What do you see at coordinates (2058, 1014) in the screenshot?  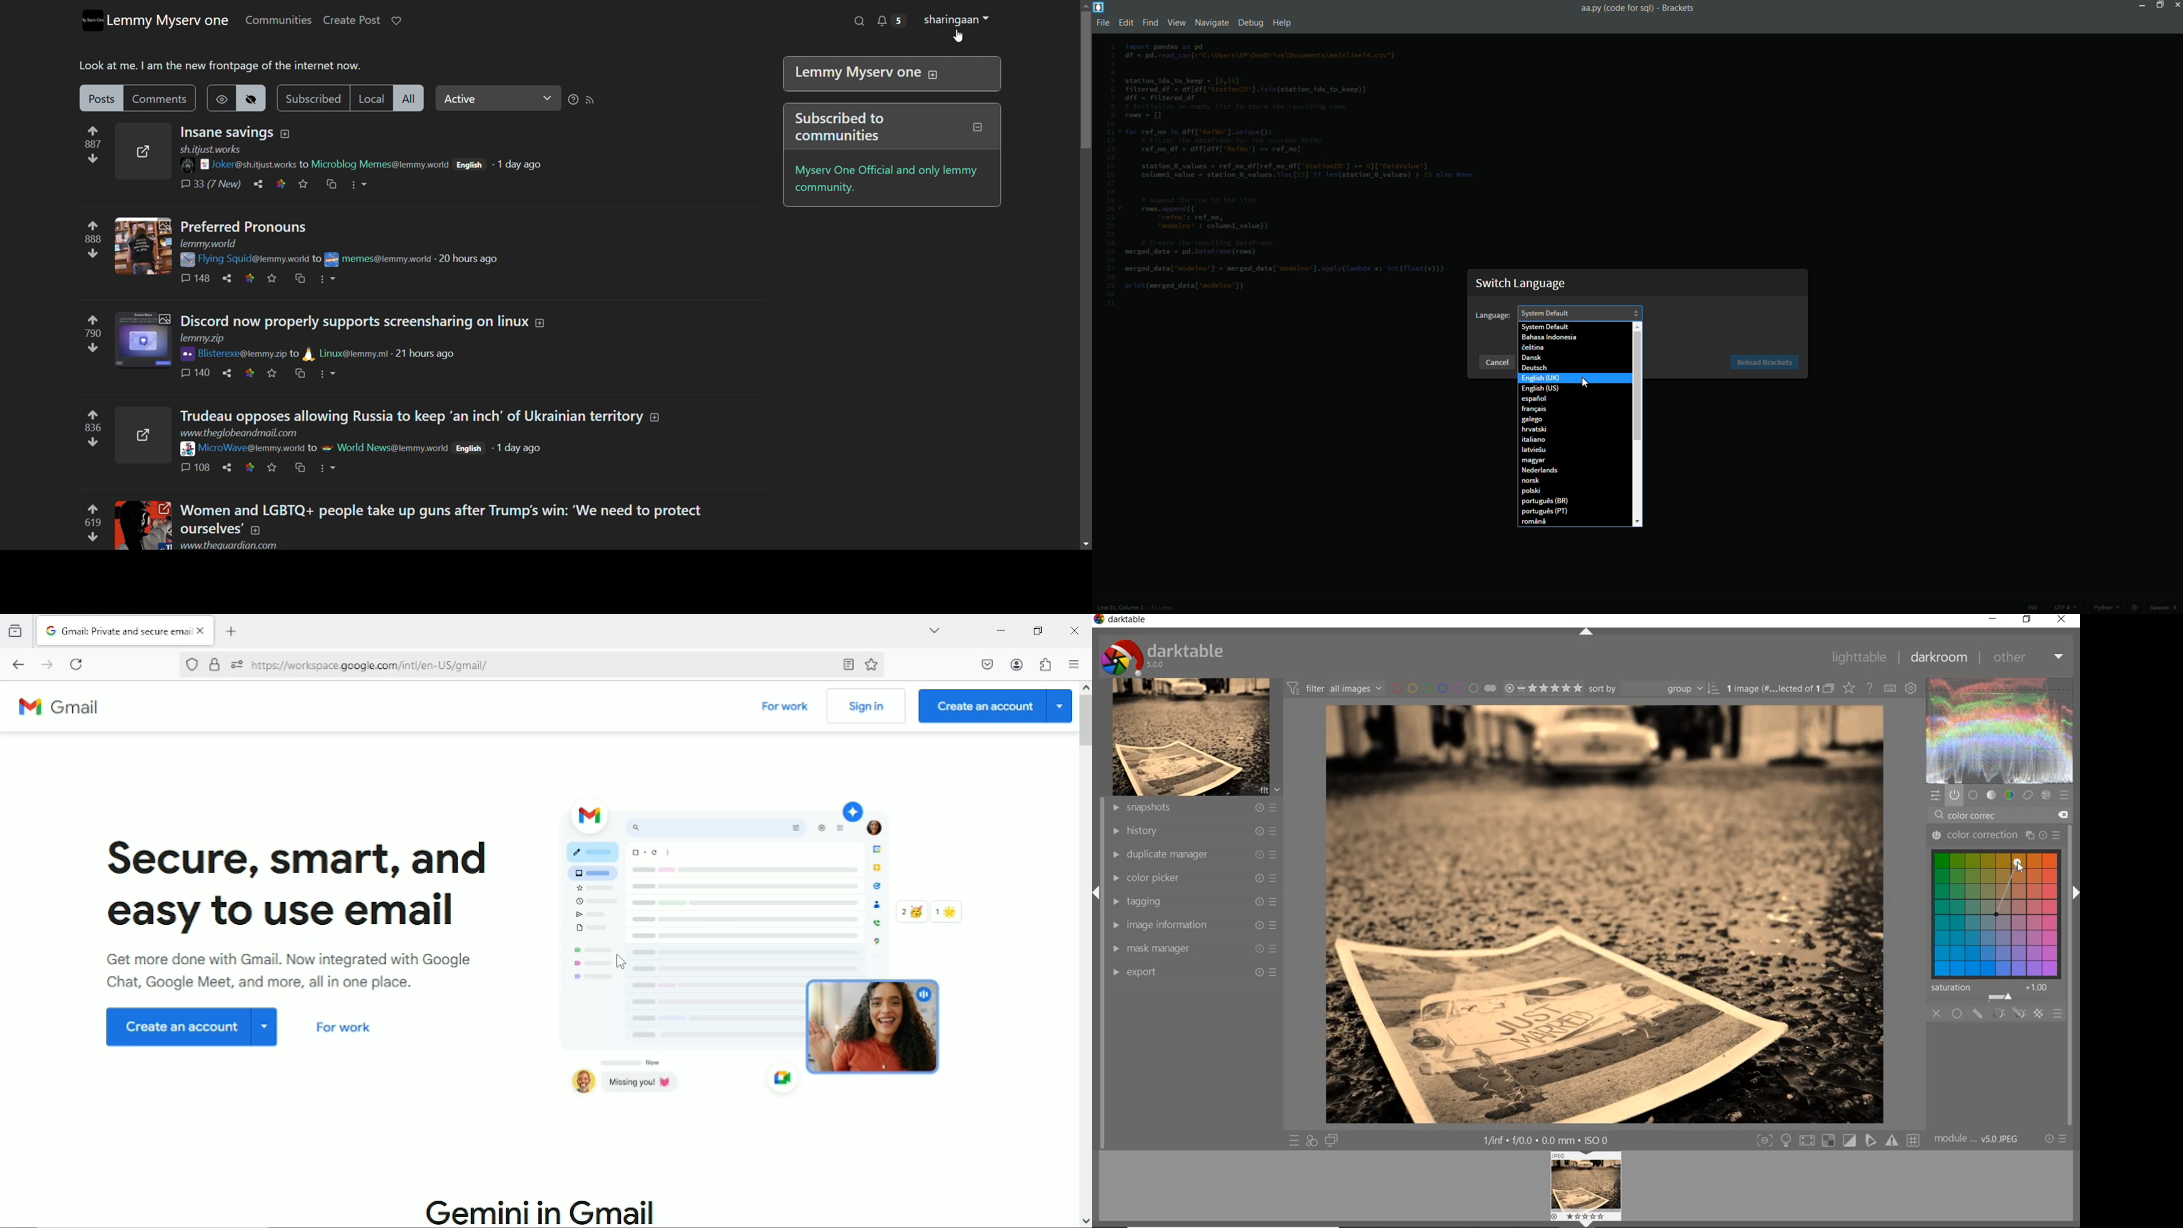 I see `blending options` at bounding box center [2058, 1014].